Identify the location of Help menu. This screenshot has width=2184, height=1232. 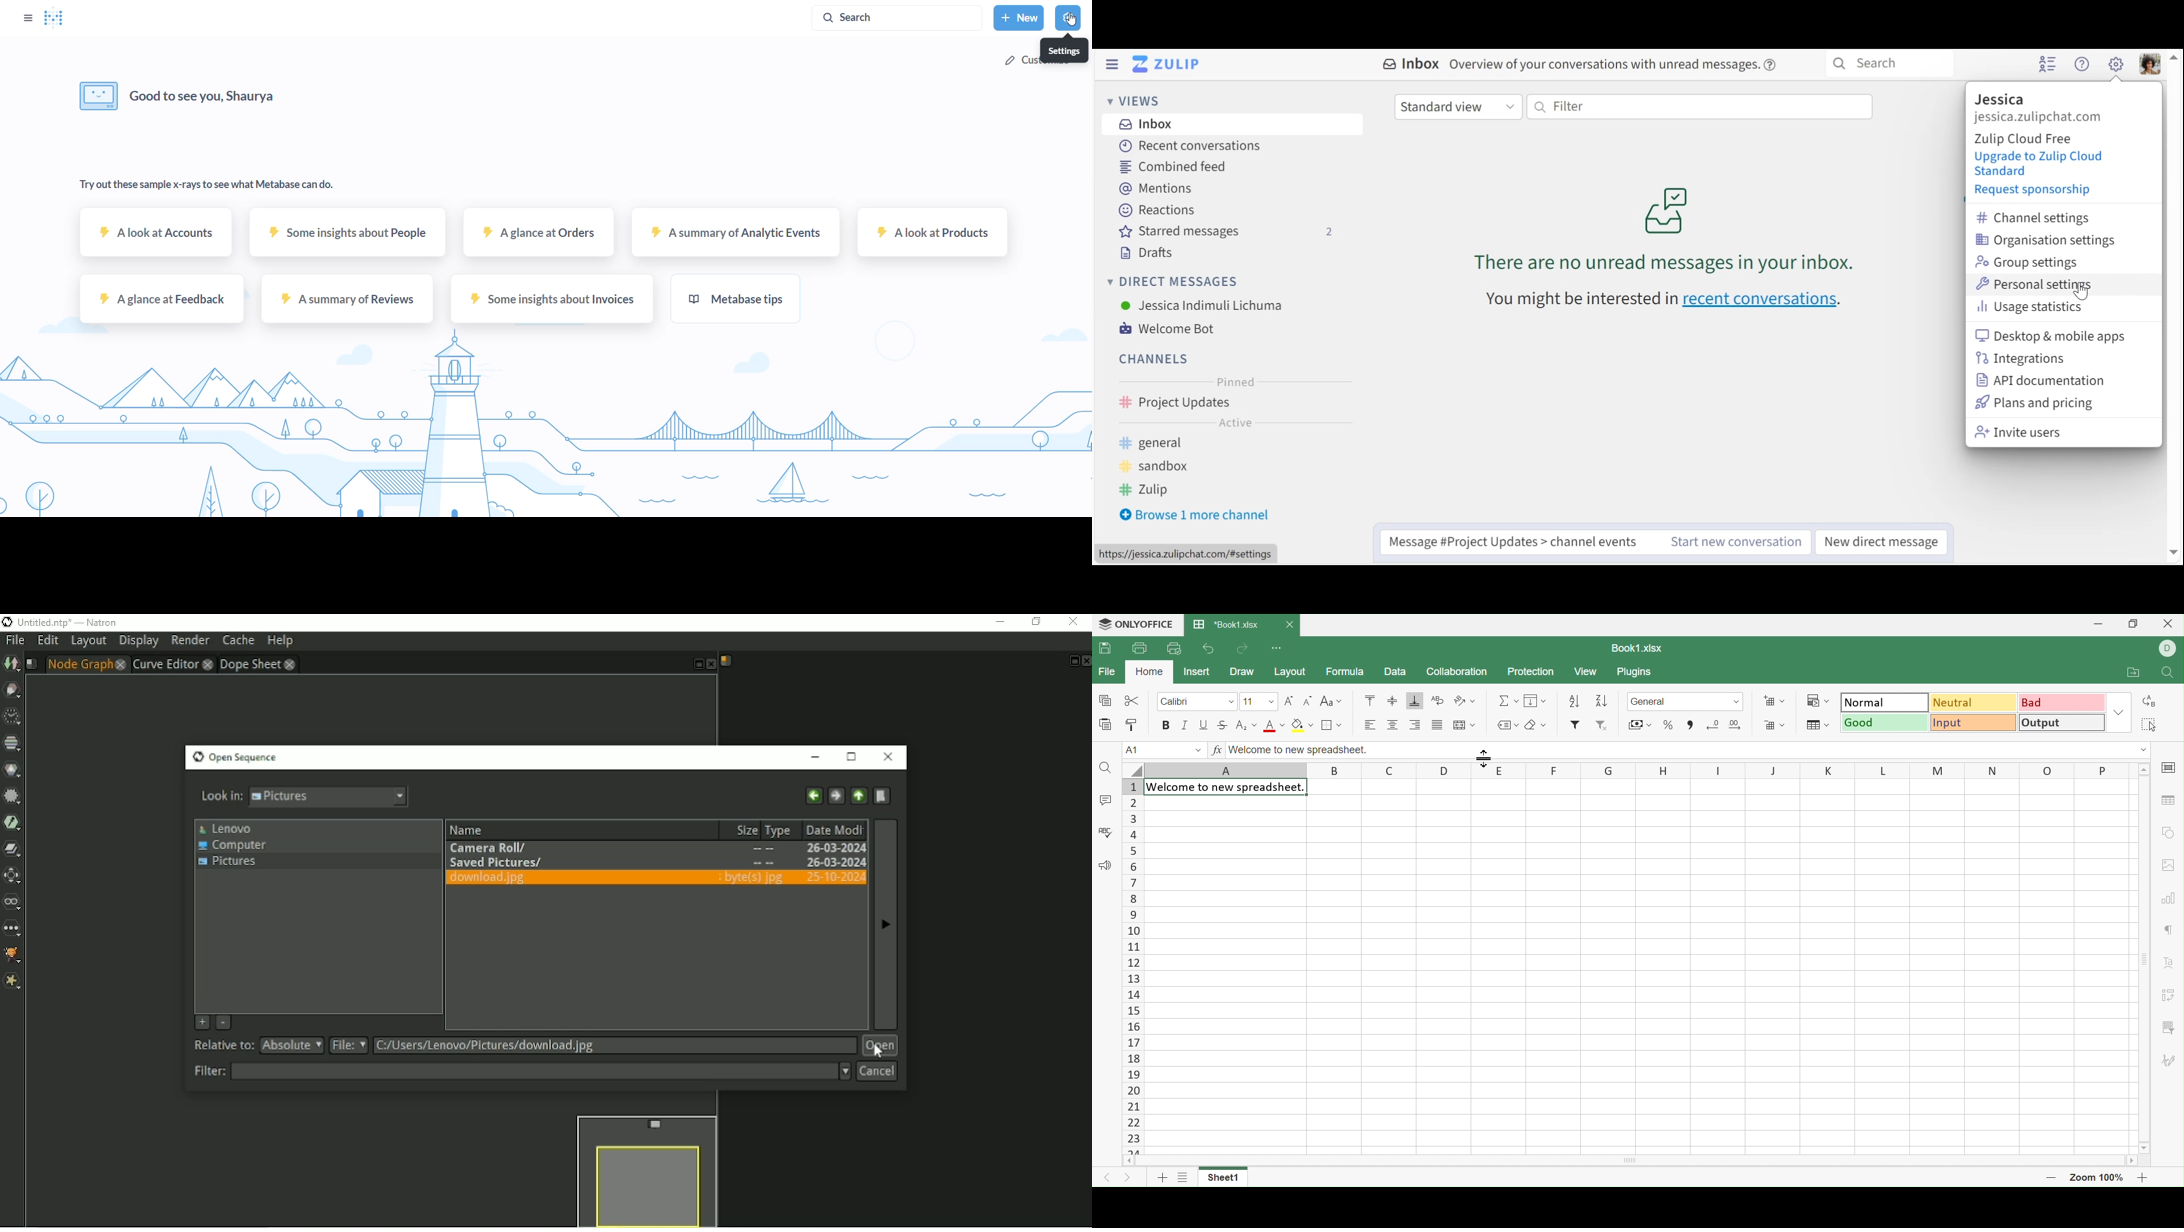
(2082, 63).